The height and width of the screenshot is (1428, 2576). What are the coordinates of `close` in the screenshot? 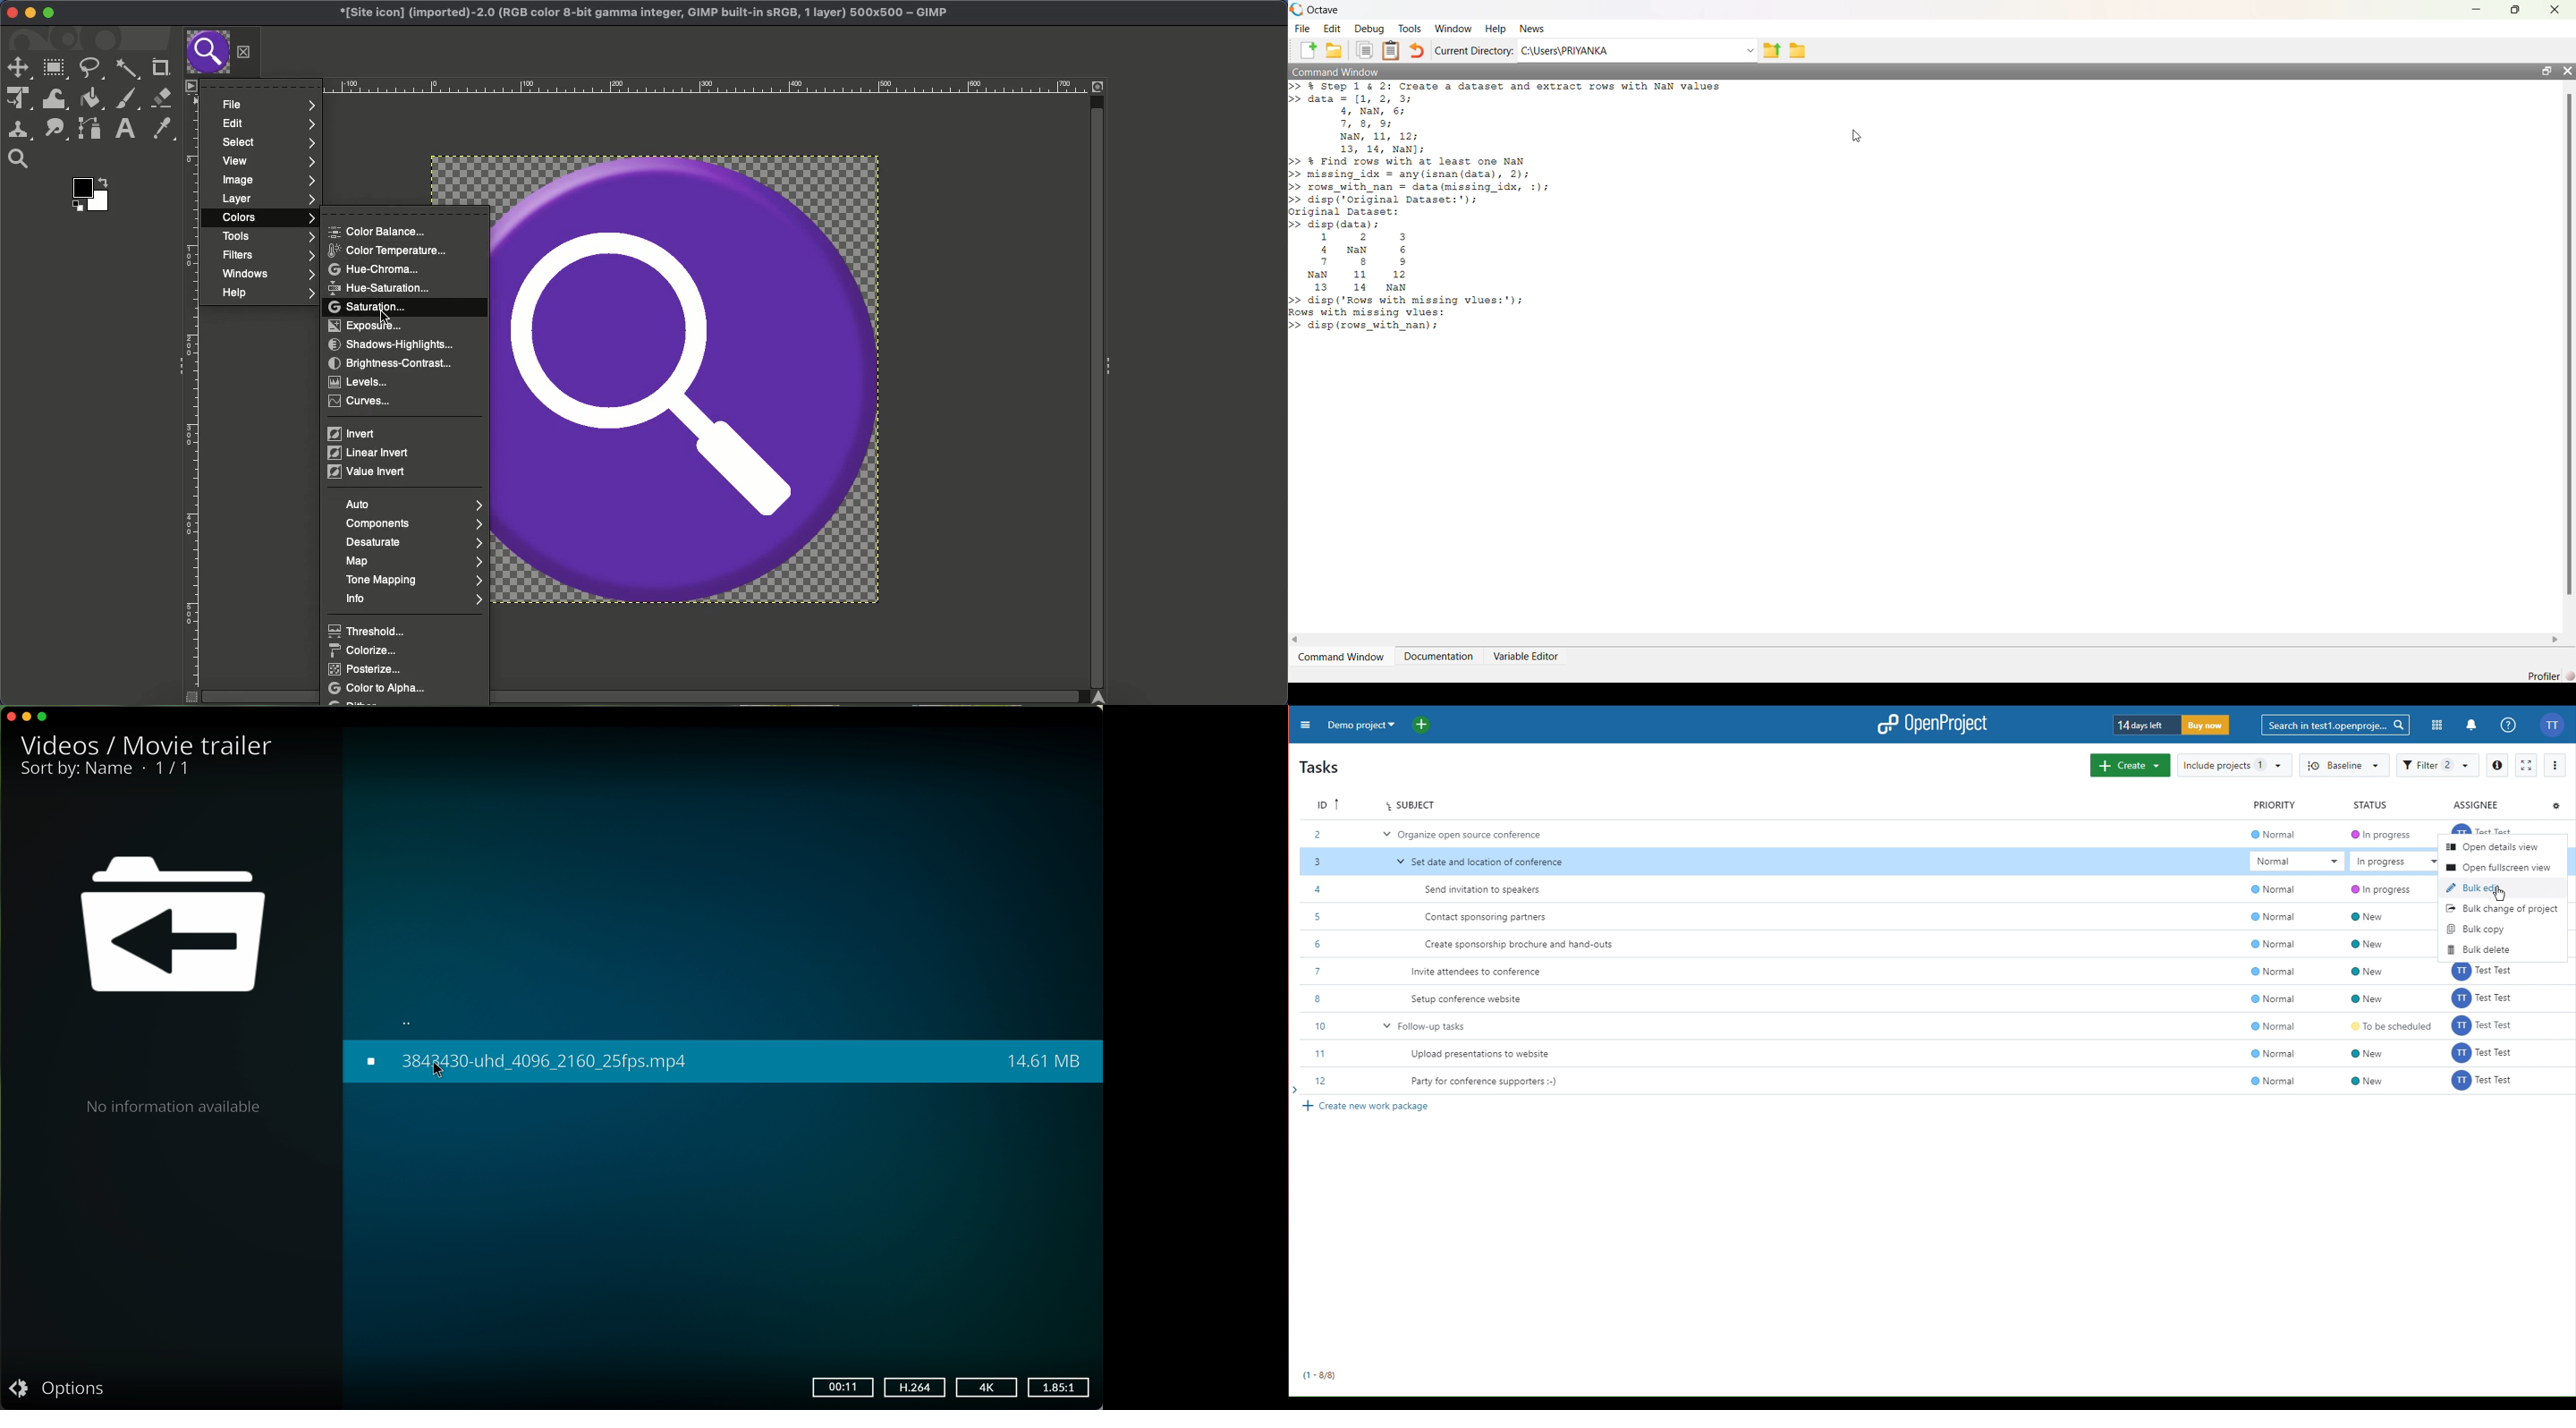 It's located at (11, 714).